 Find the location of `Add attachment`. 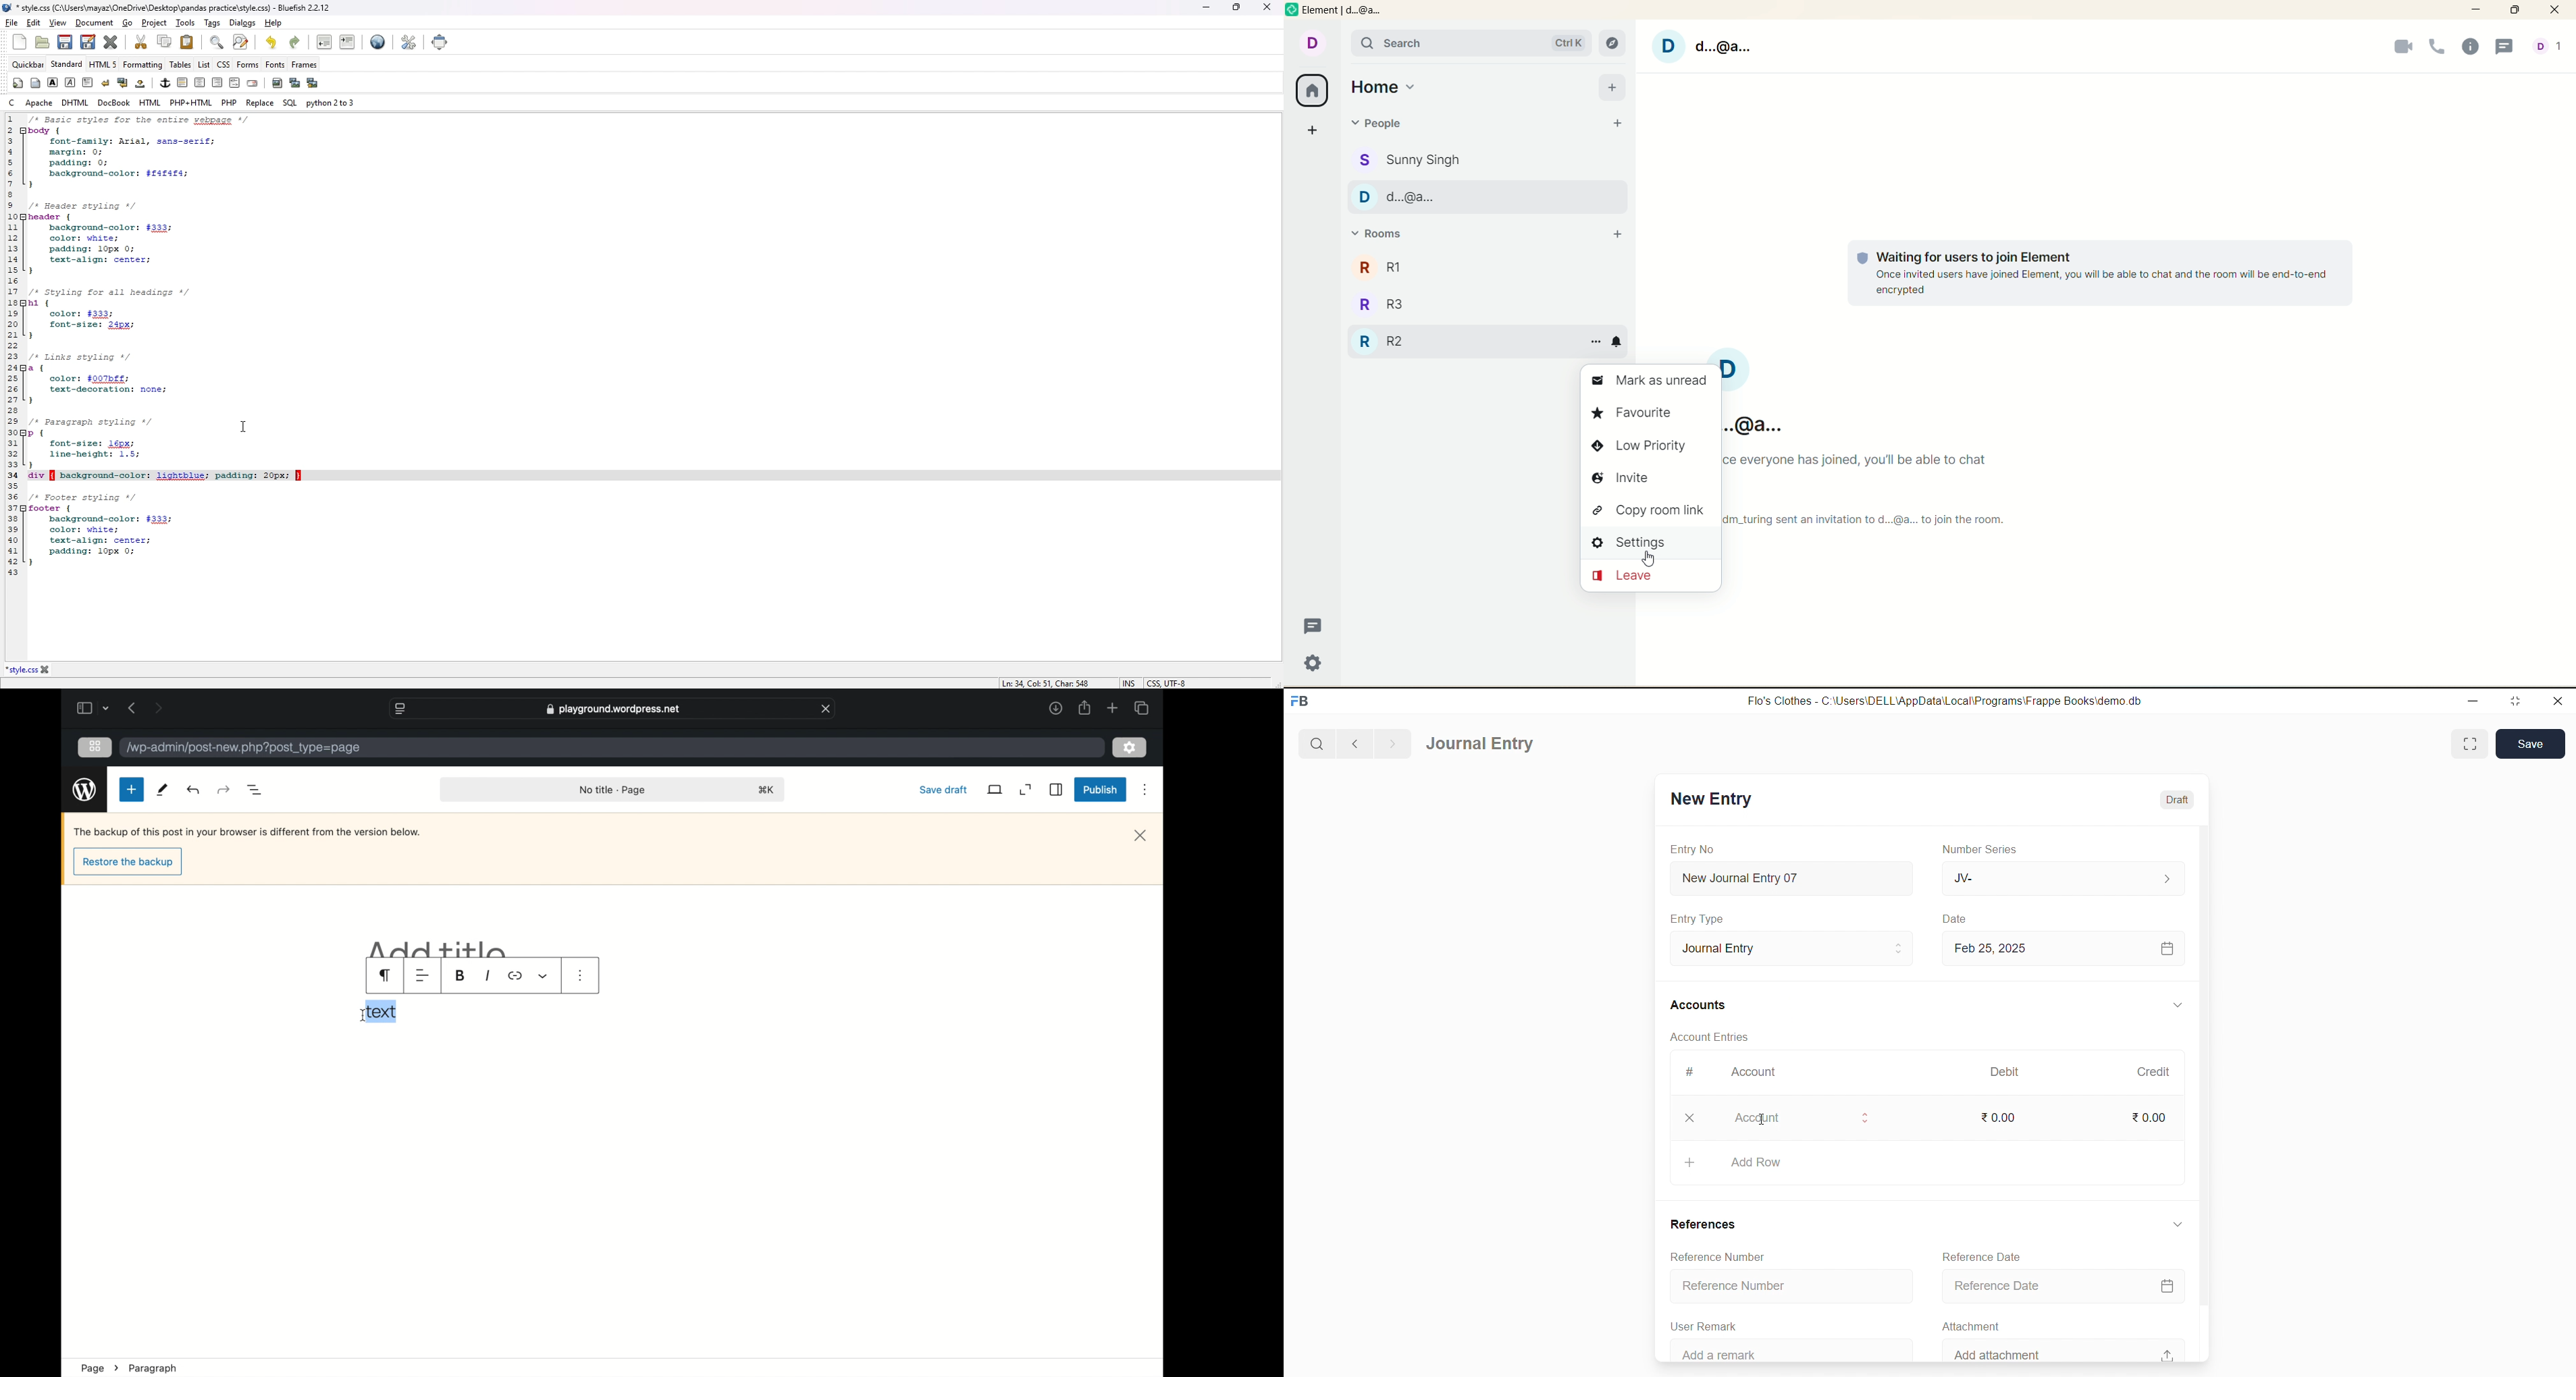

Add attachment is located at coordinates (2064, 1349).